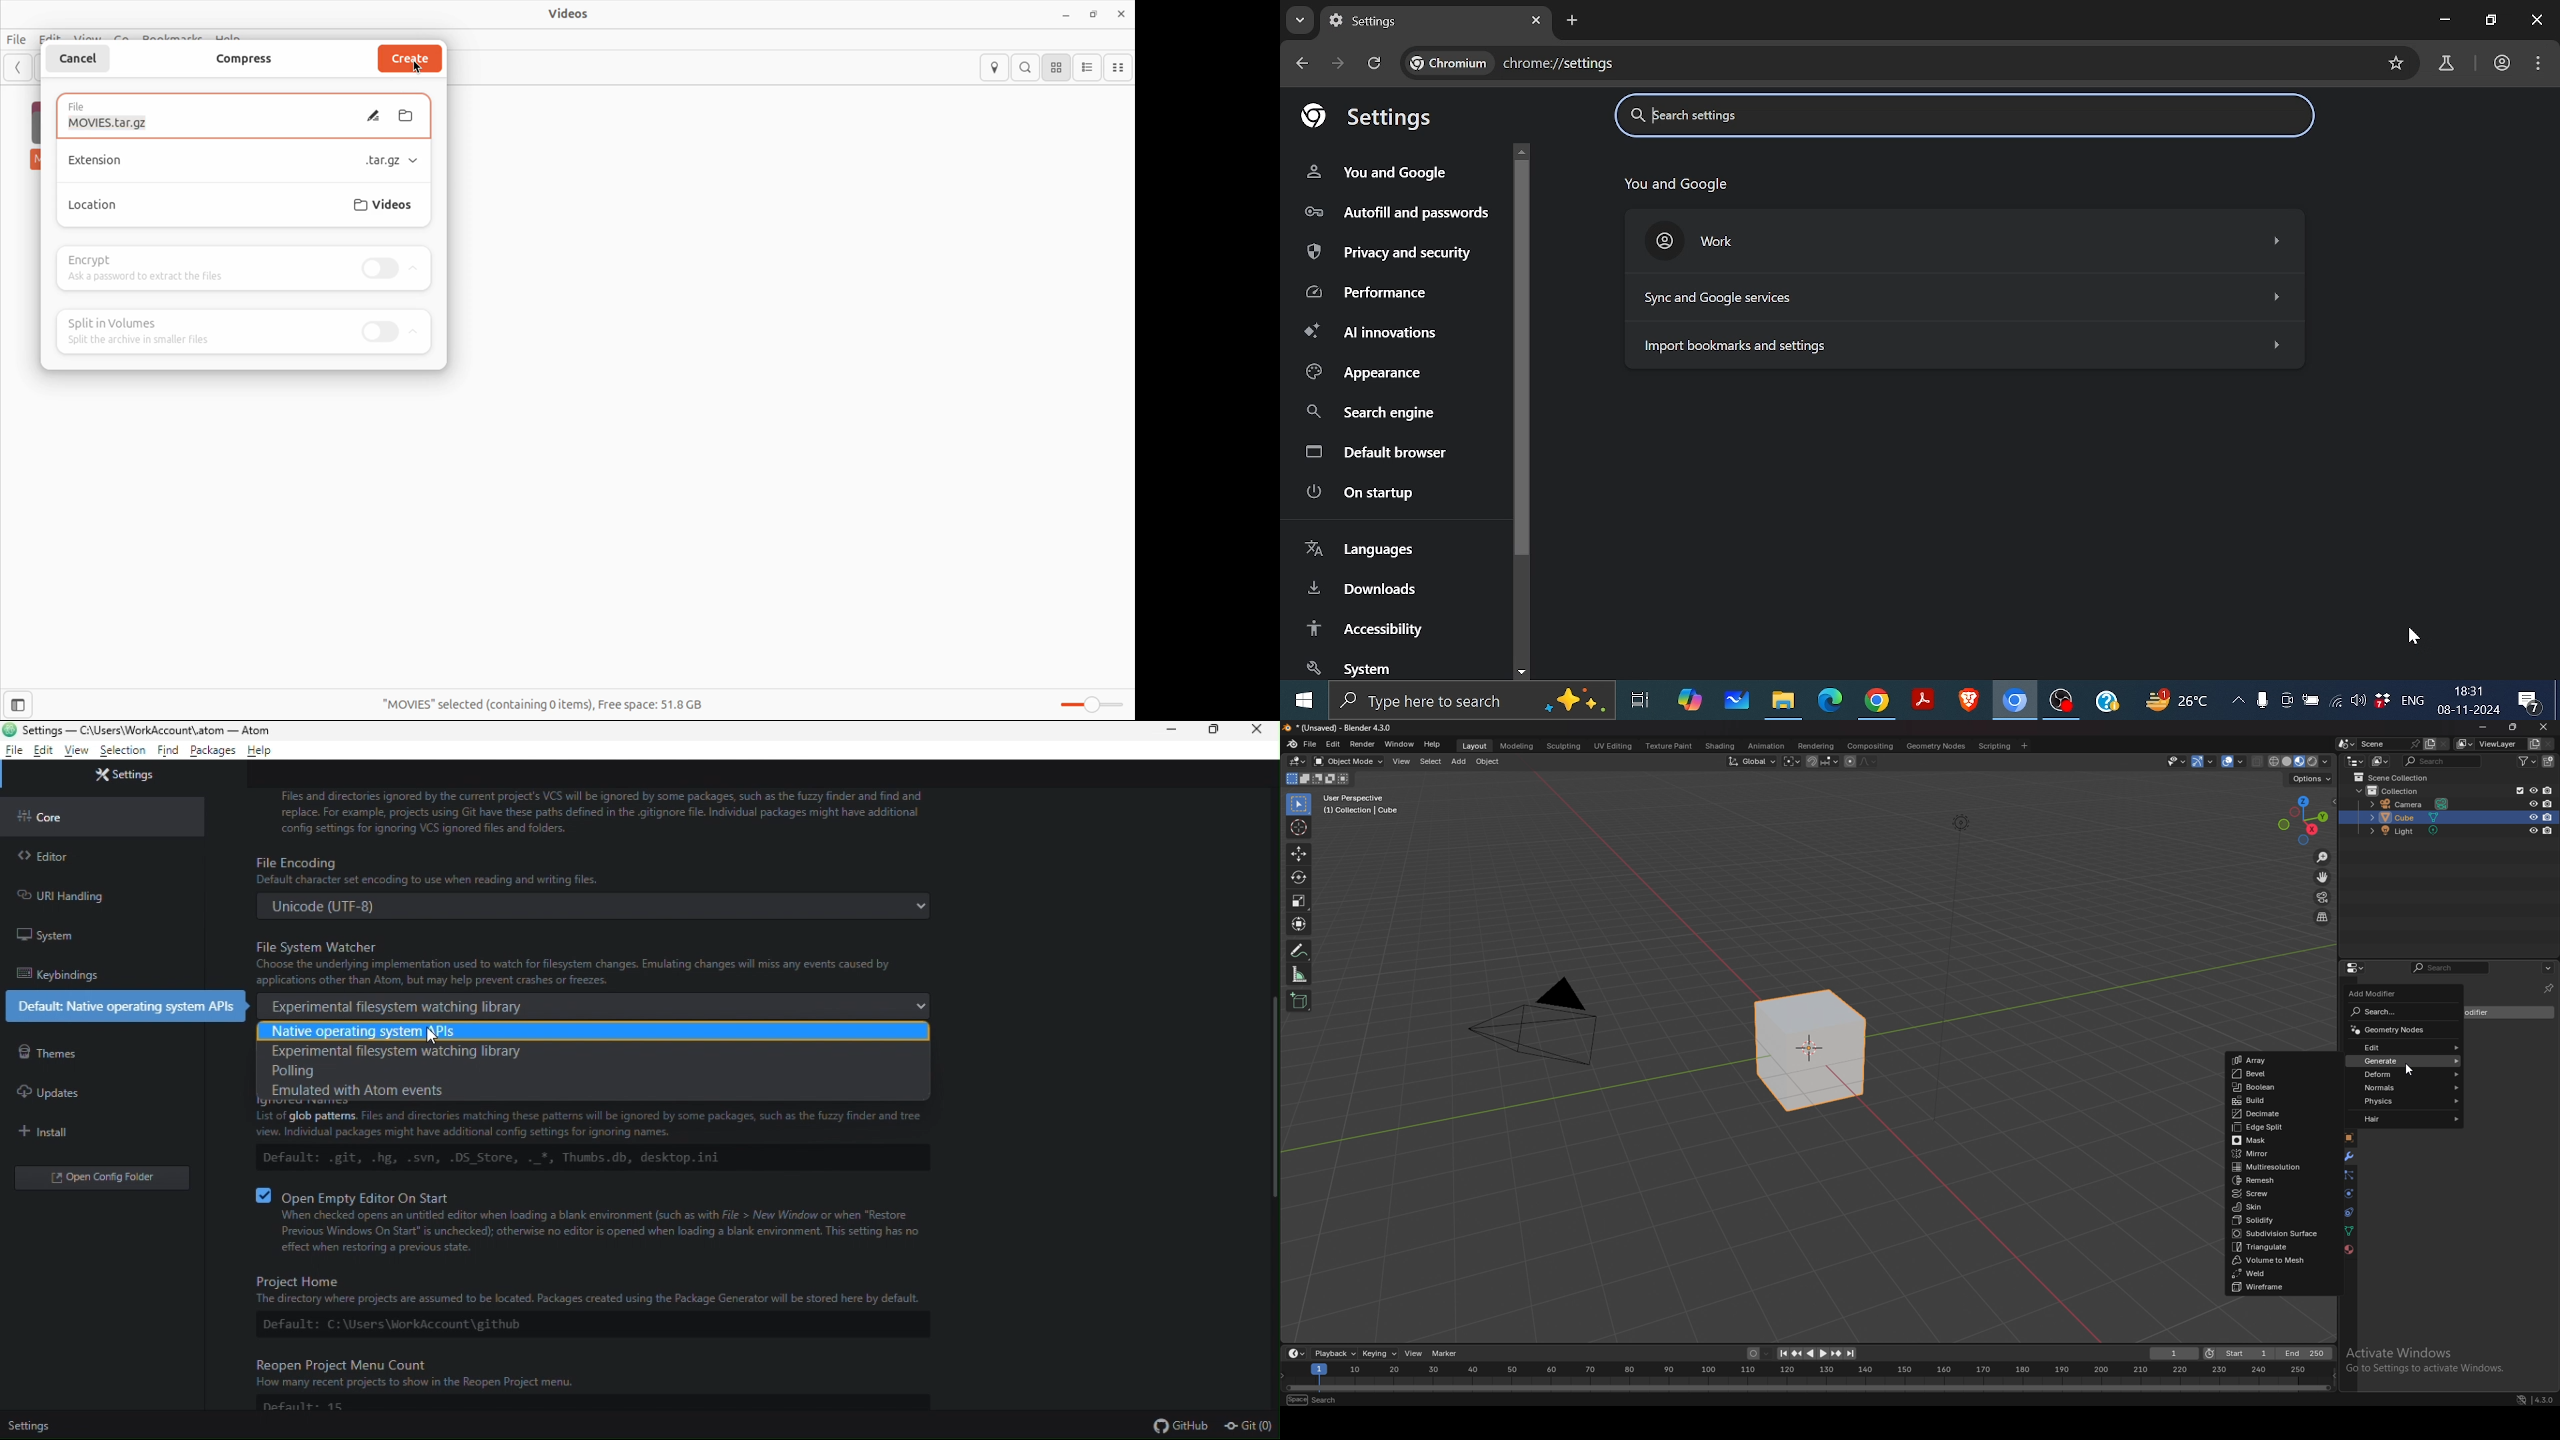 The height and width of the screenshot is (1456, 2576). Describe the element at coordinates (2305, 821) in the screenshot. I see `use a preset viewport` at that location.